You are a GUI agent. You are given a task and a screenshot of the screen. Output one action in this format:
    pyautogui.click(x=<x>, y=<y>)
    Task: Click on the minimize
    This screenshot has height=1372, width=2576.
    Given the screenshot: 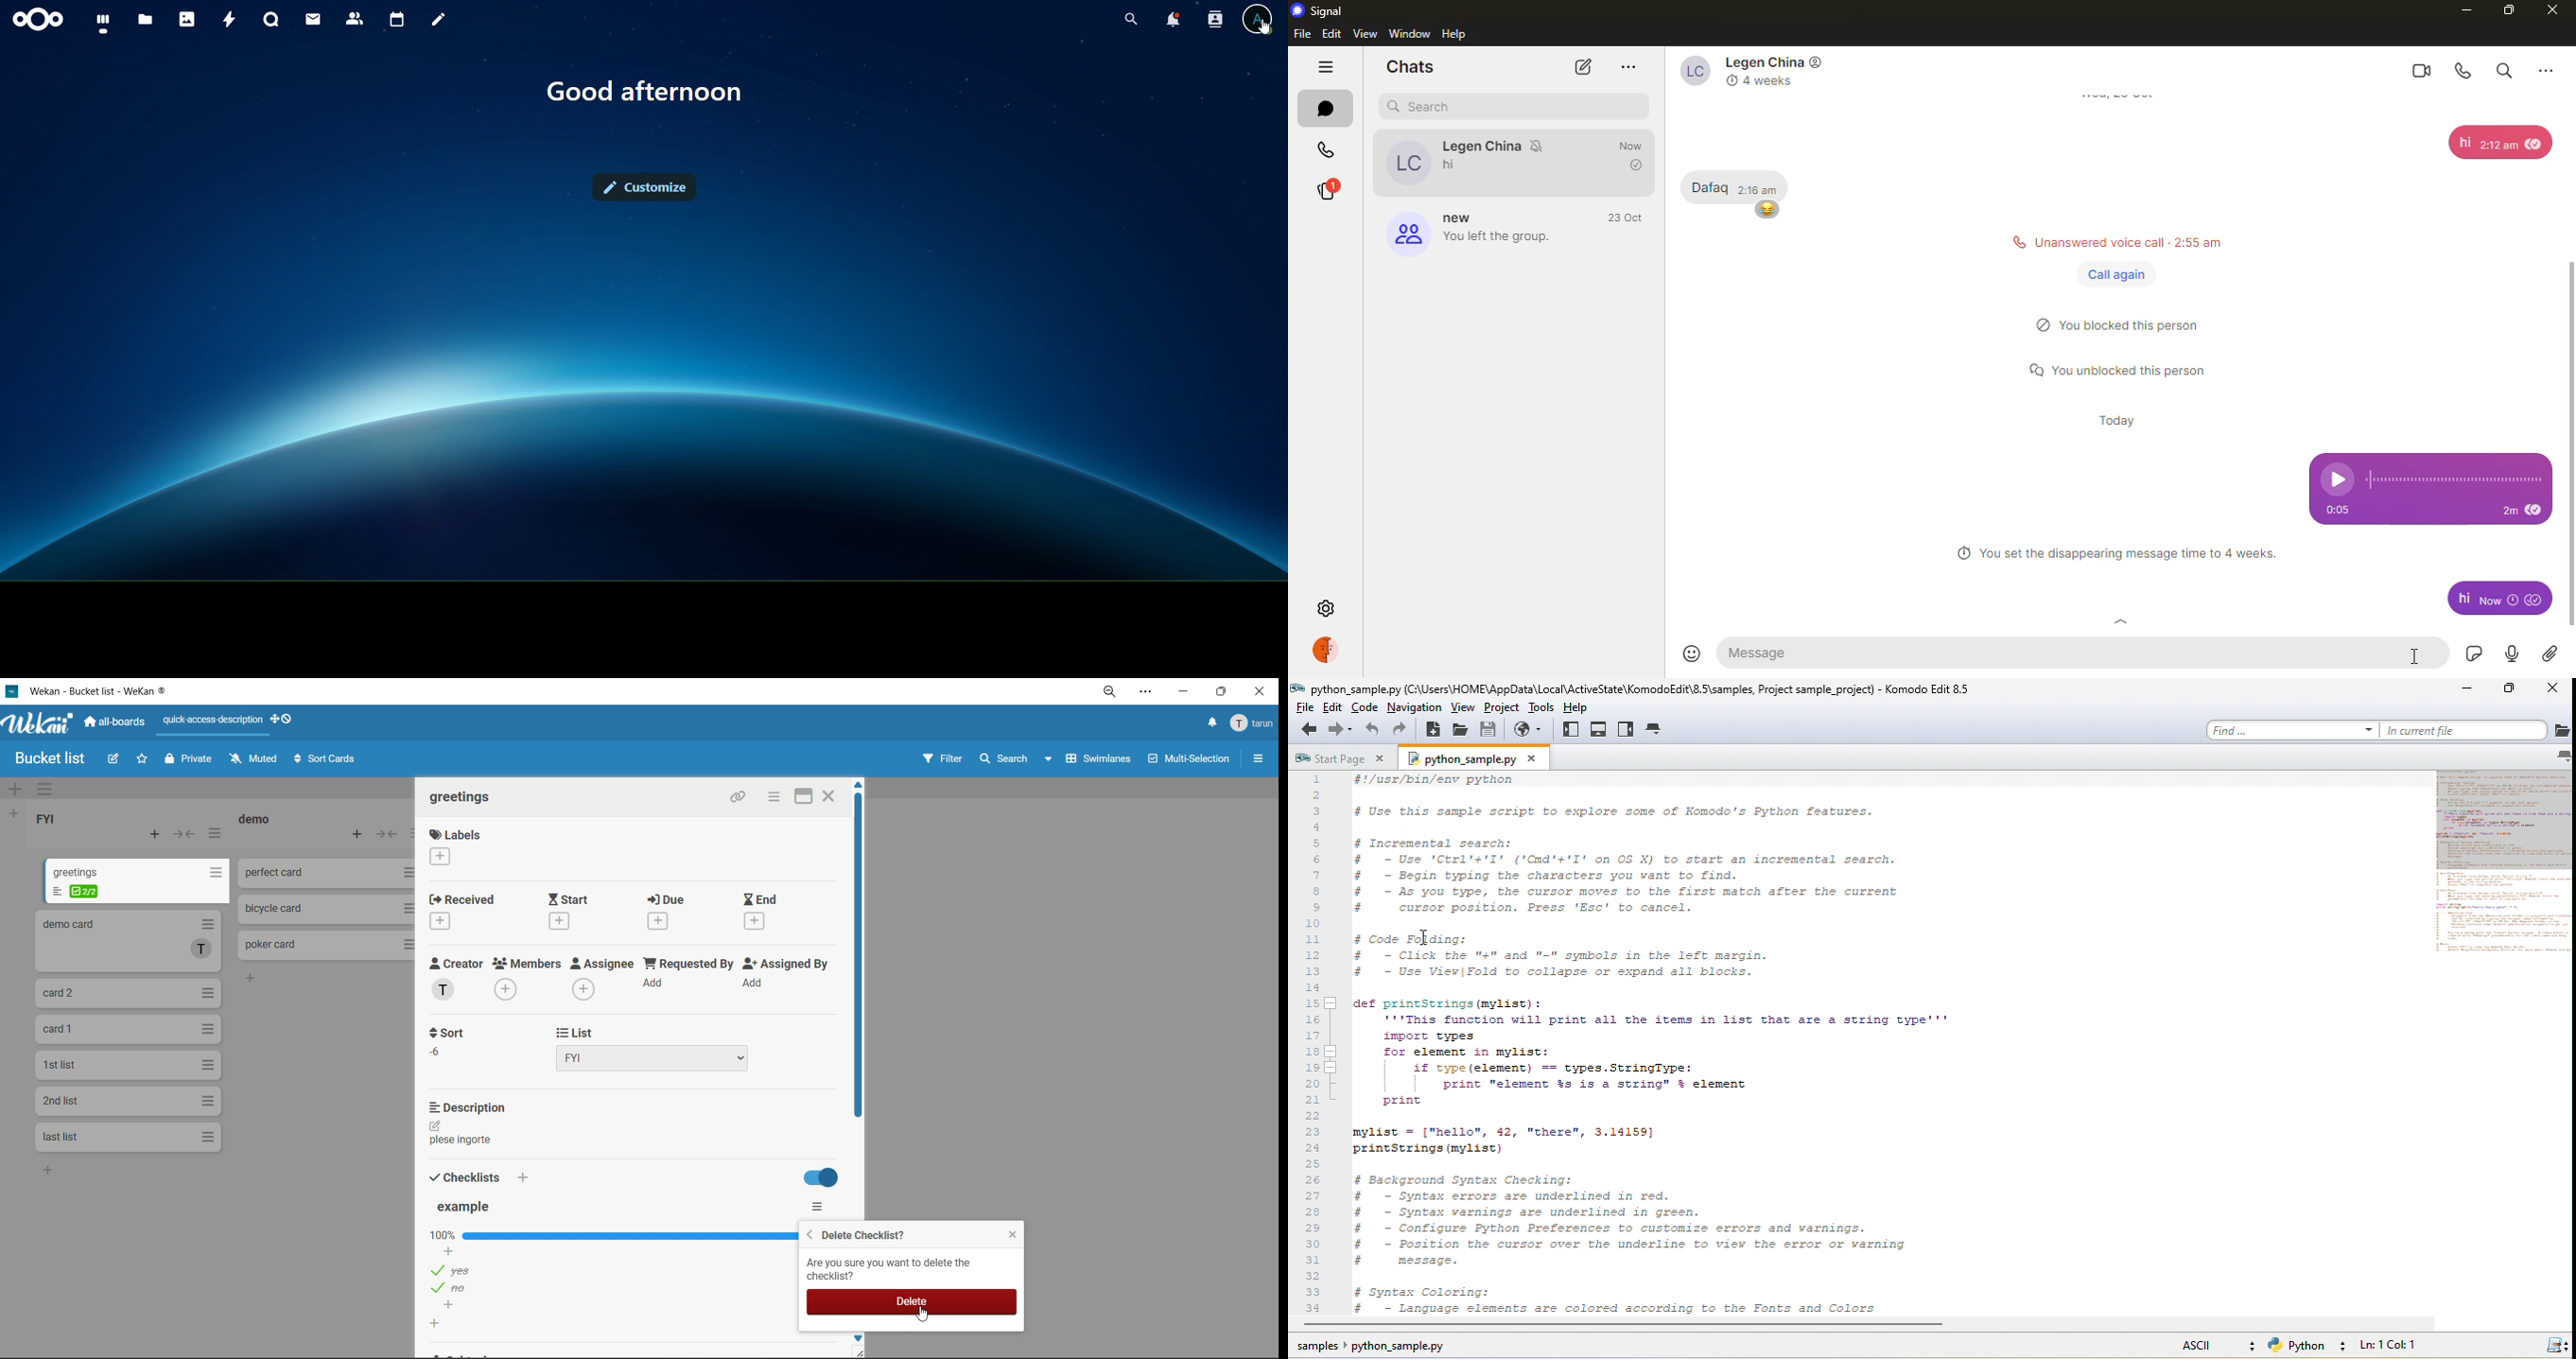 What is the action you would take?
    pyautogui.click(x=1183, y=690)
    